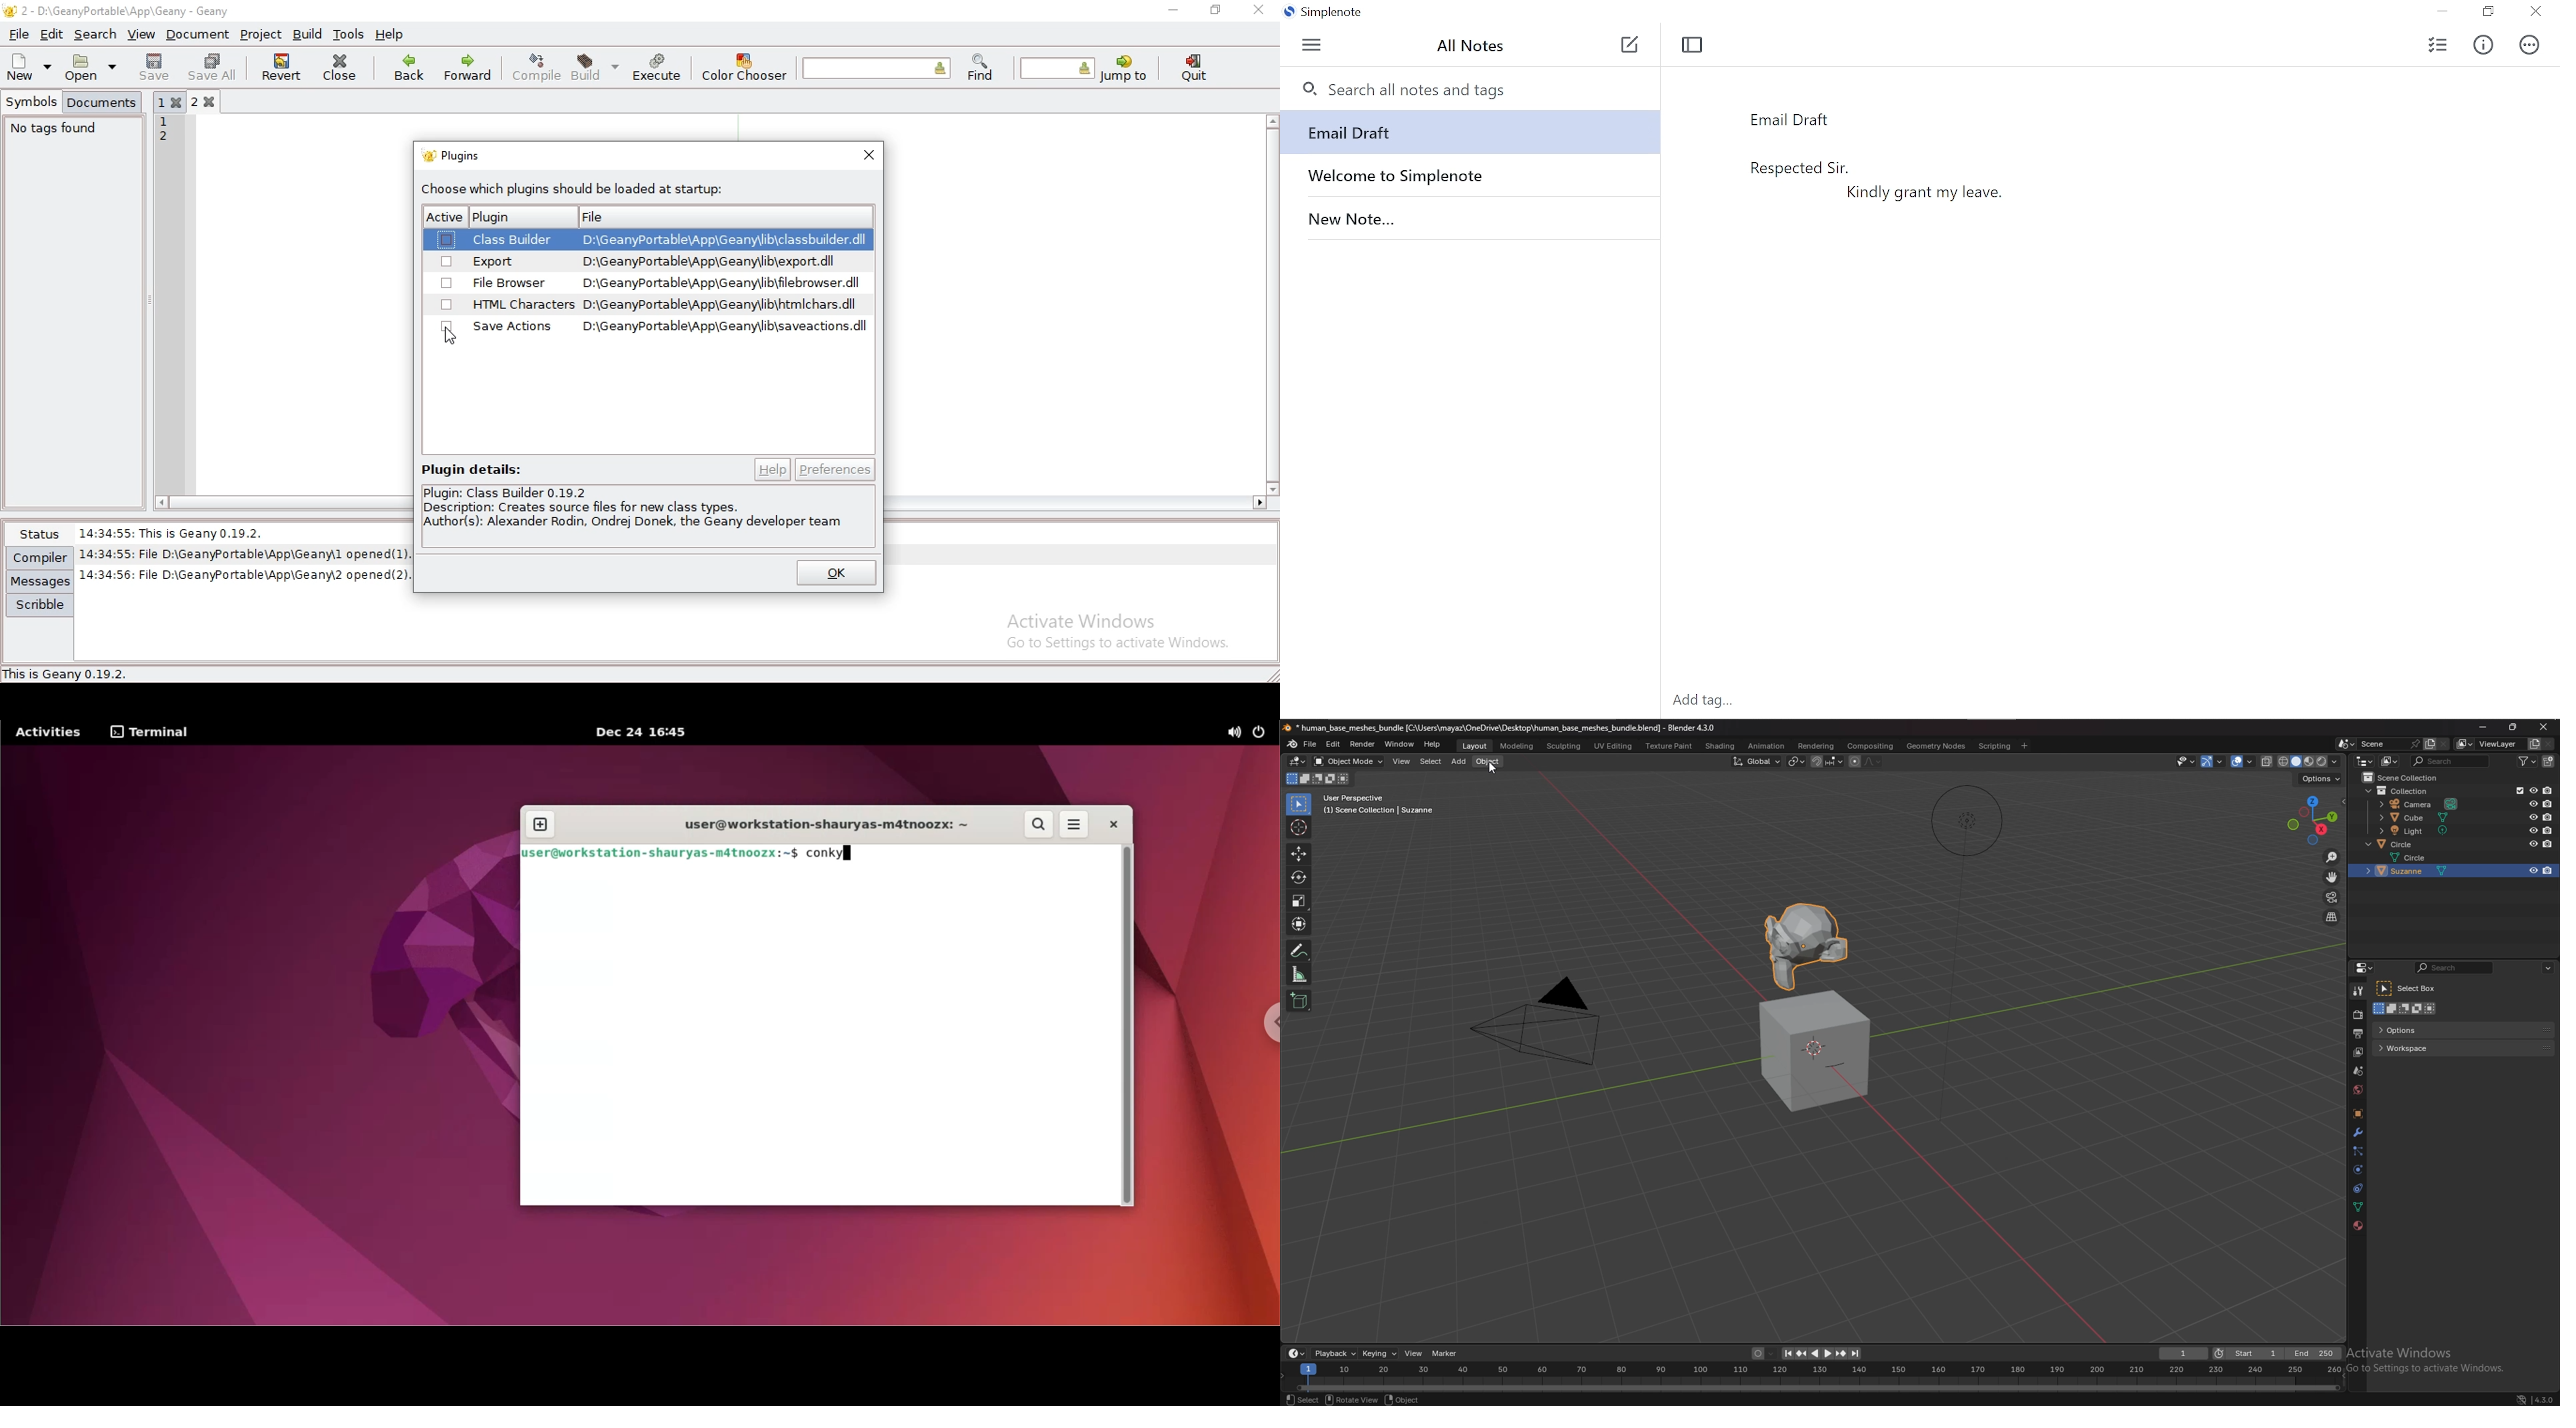 The image size is (2576, 1428). I want to click on Actions, so click(2528, 46).